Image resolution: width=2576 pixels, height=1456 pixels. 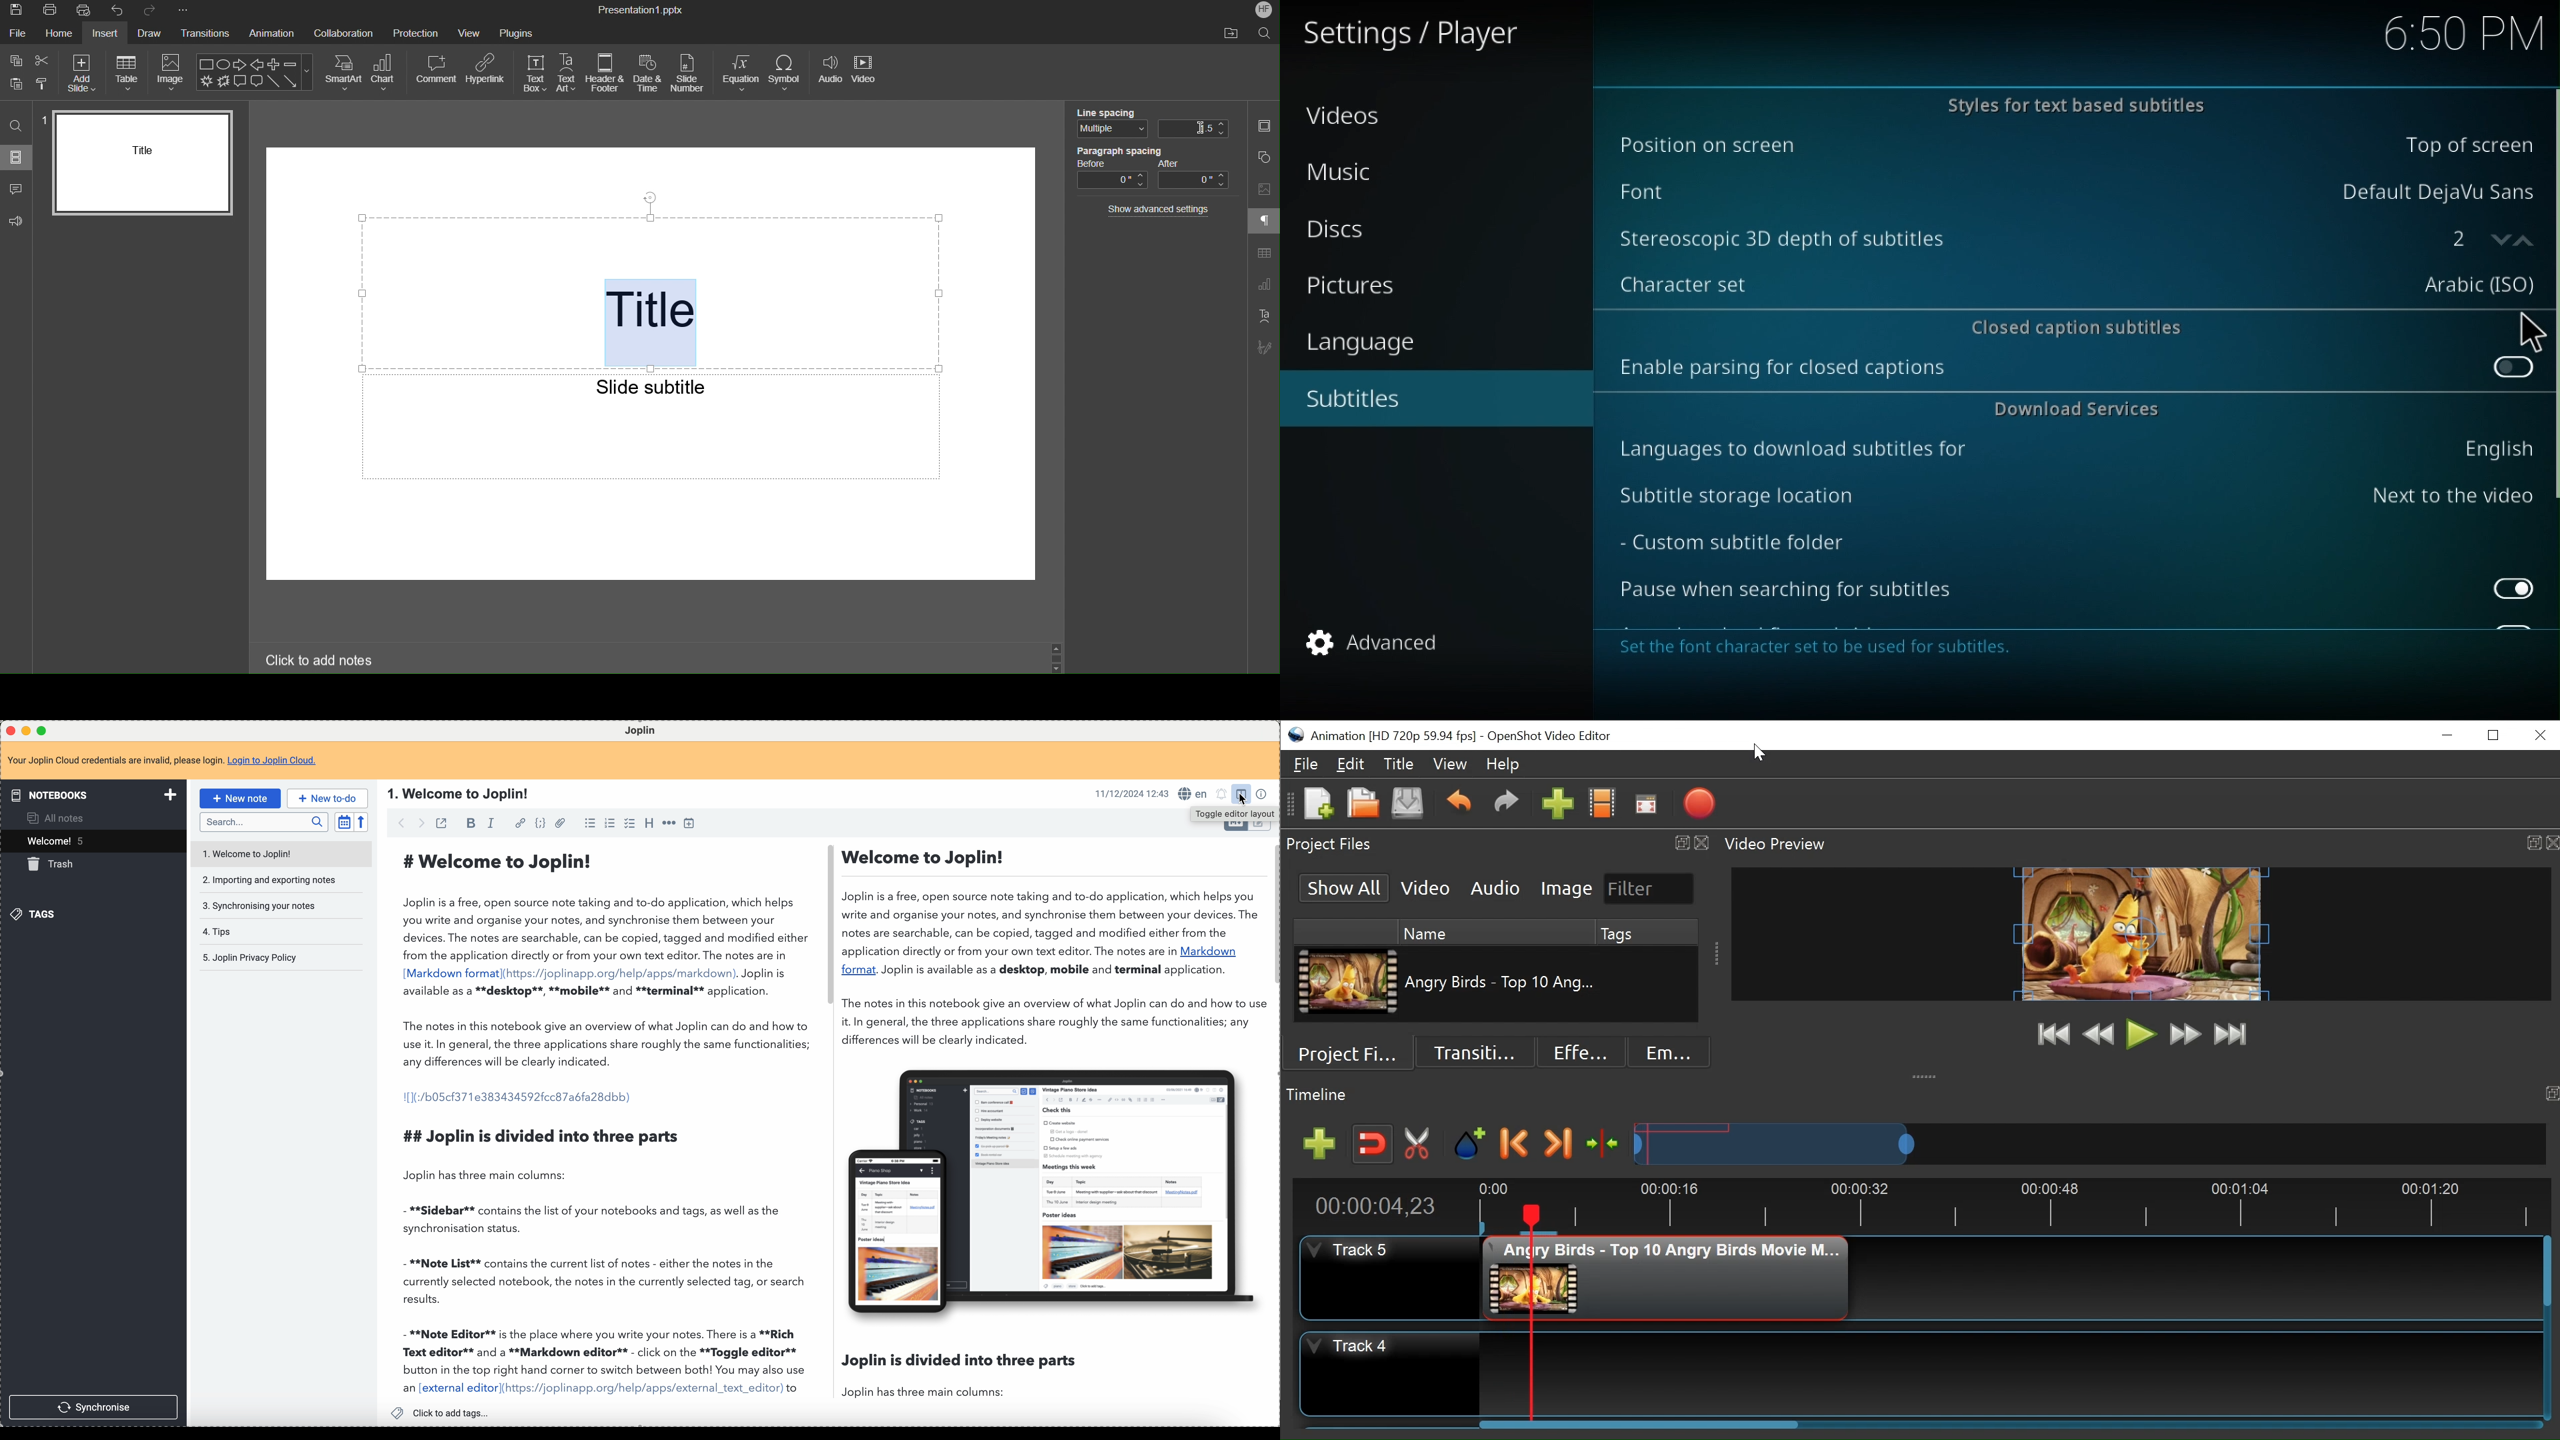 I want to click on Joplin is a free, open source note taking and to-do application, which helps you
write and organise your notes, and synchronise them between your devices. The
notes are searchable, can be copied, tagged and modified either from the, so click(x=1051, y=914).